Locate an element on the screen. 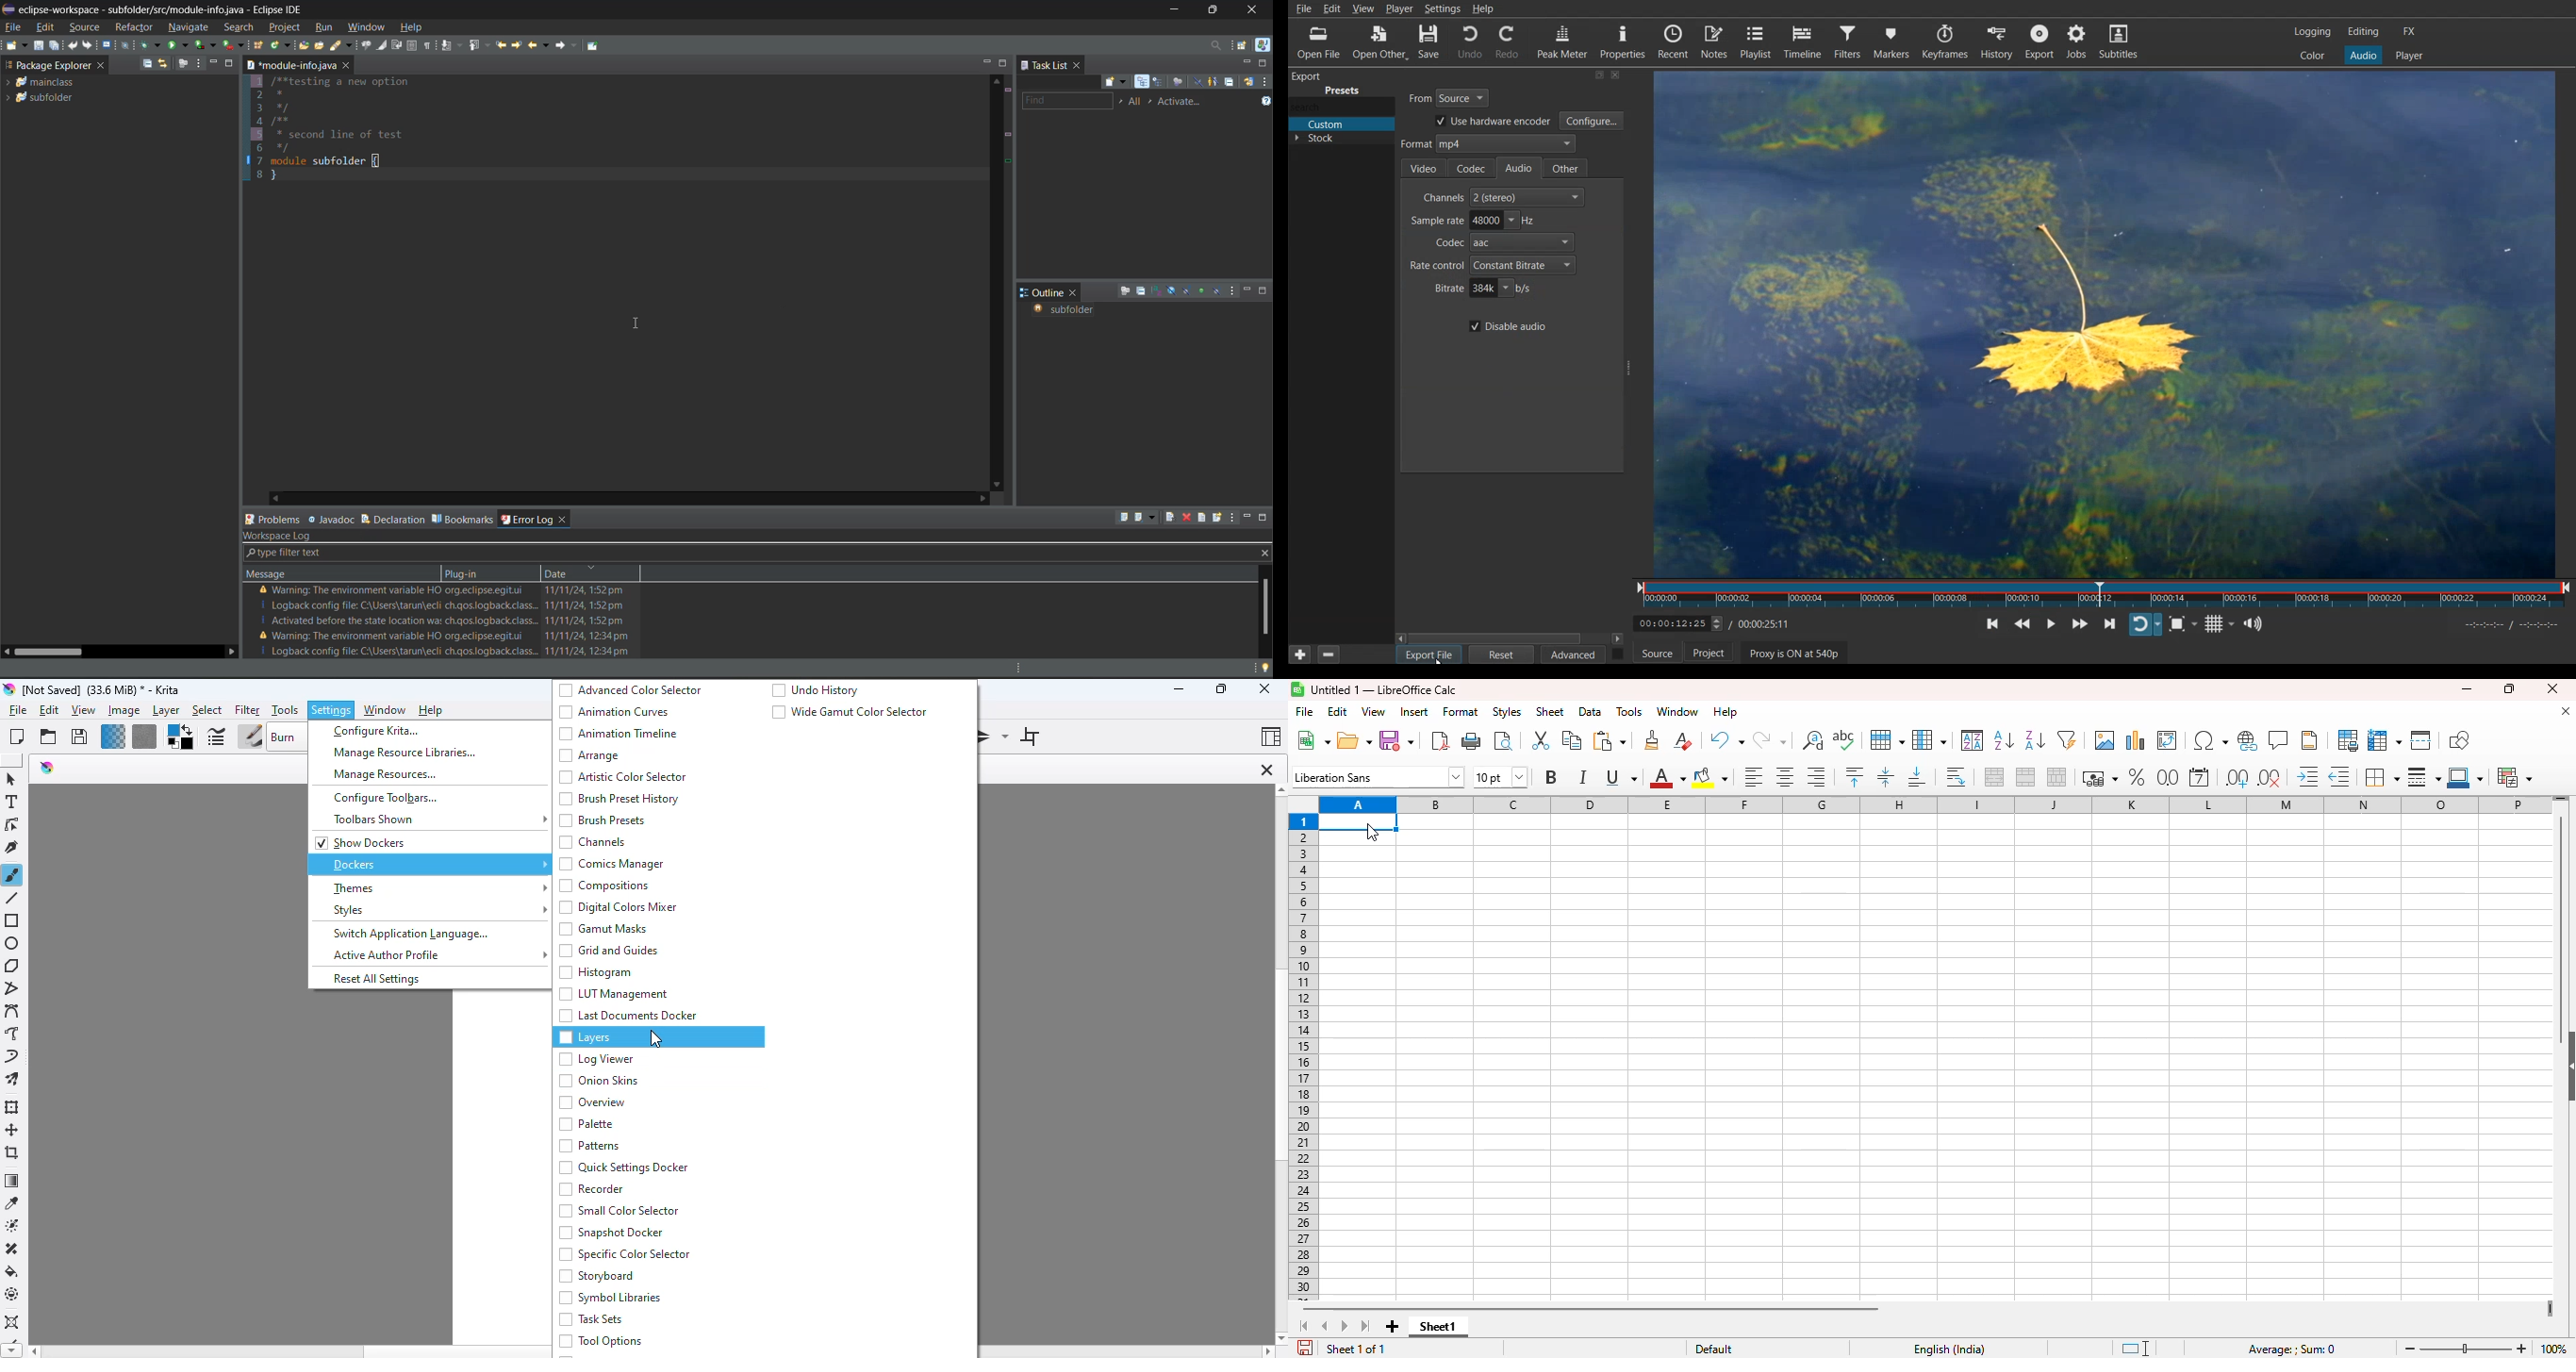 The image size is (2576, 1372). format as percent is located at coordinates (2136, 777).